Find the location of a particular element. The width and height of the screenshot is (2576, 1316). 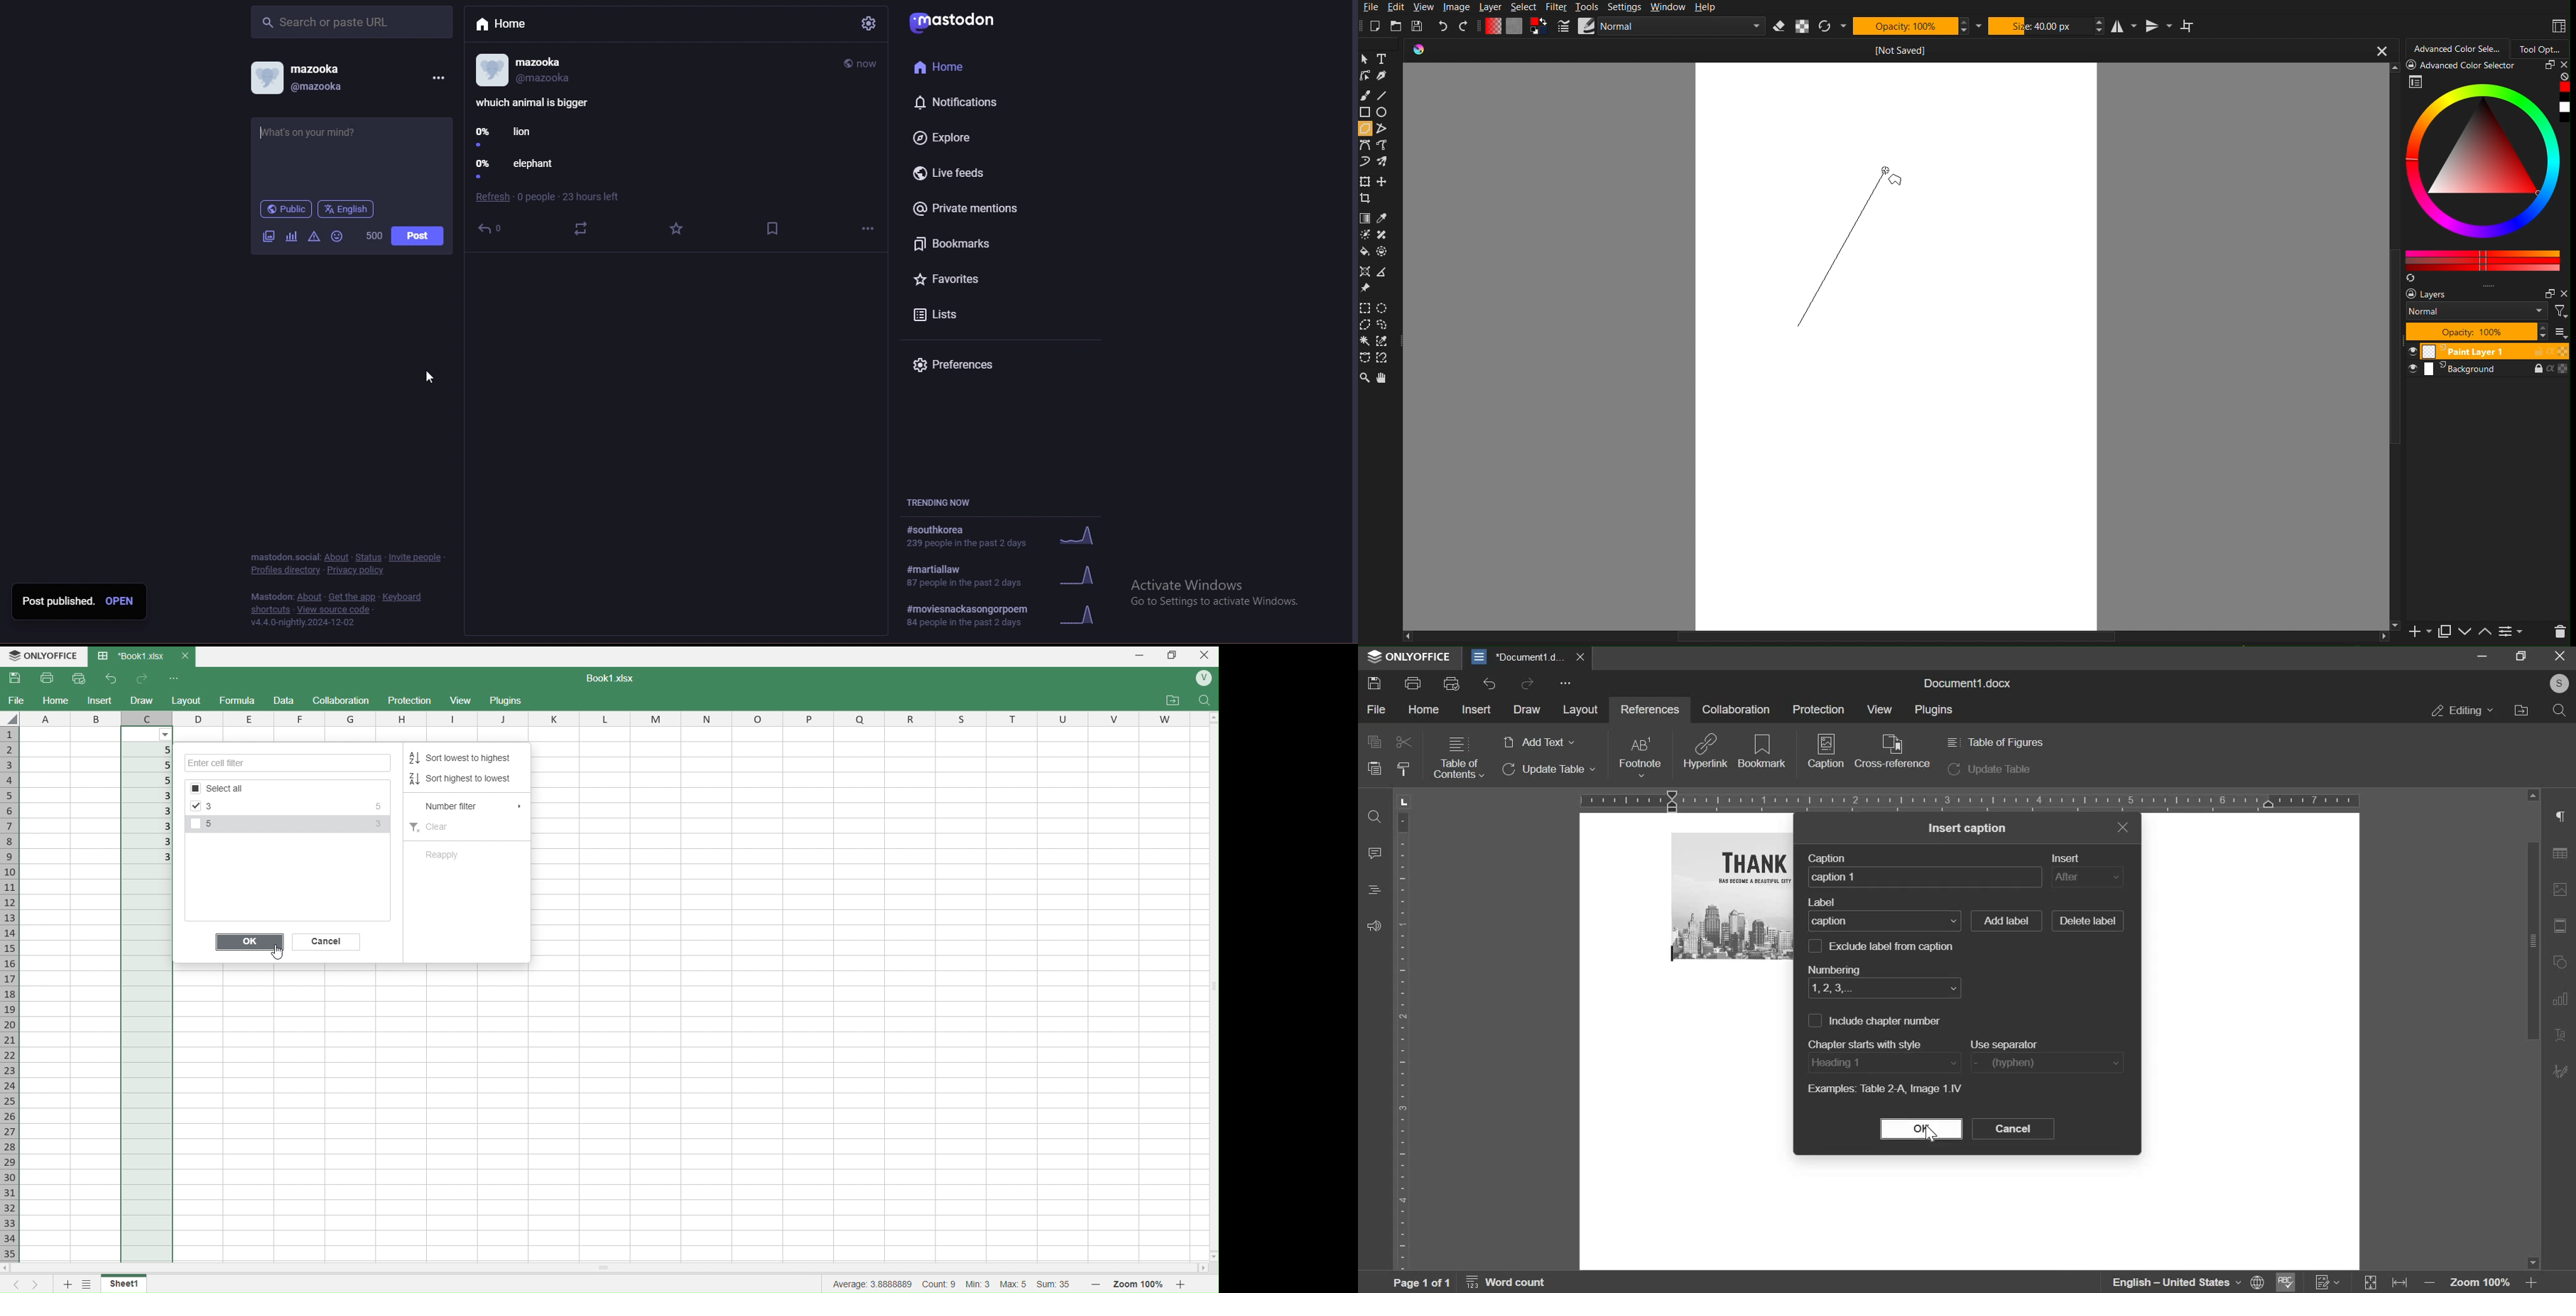

include chapter number is located at coordinates (1814, 1020).